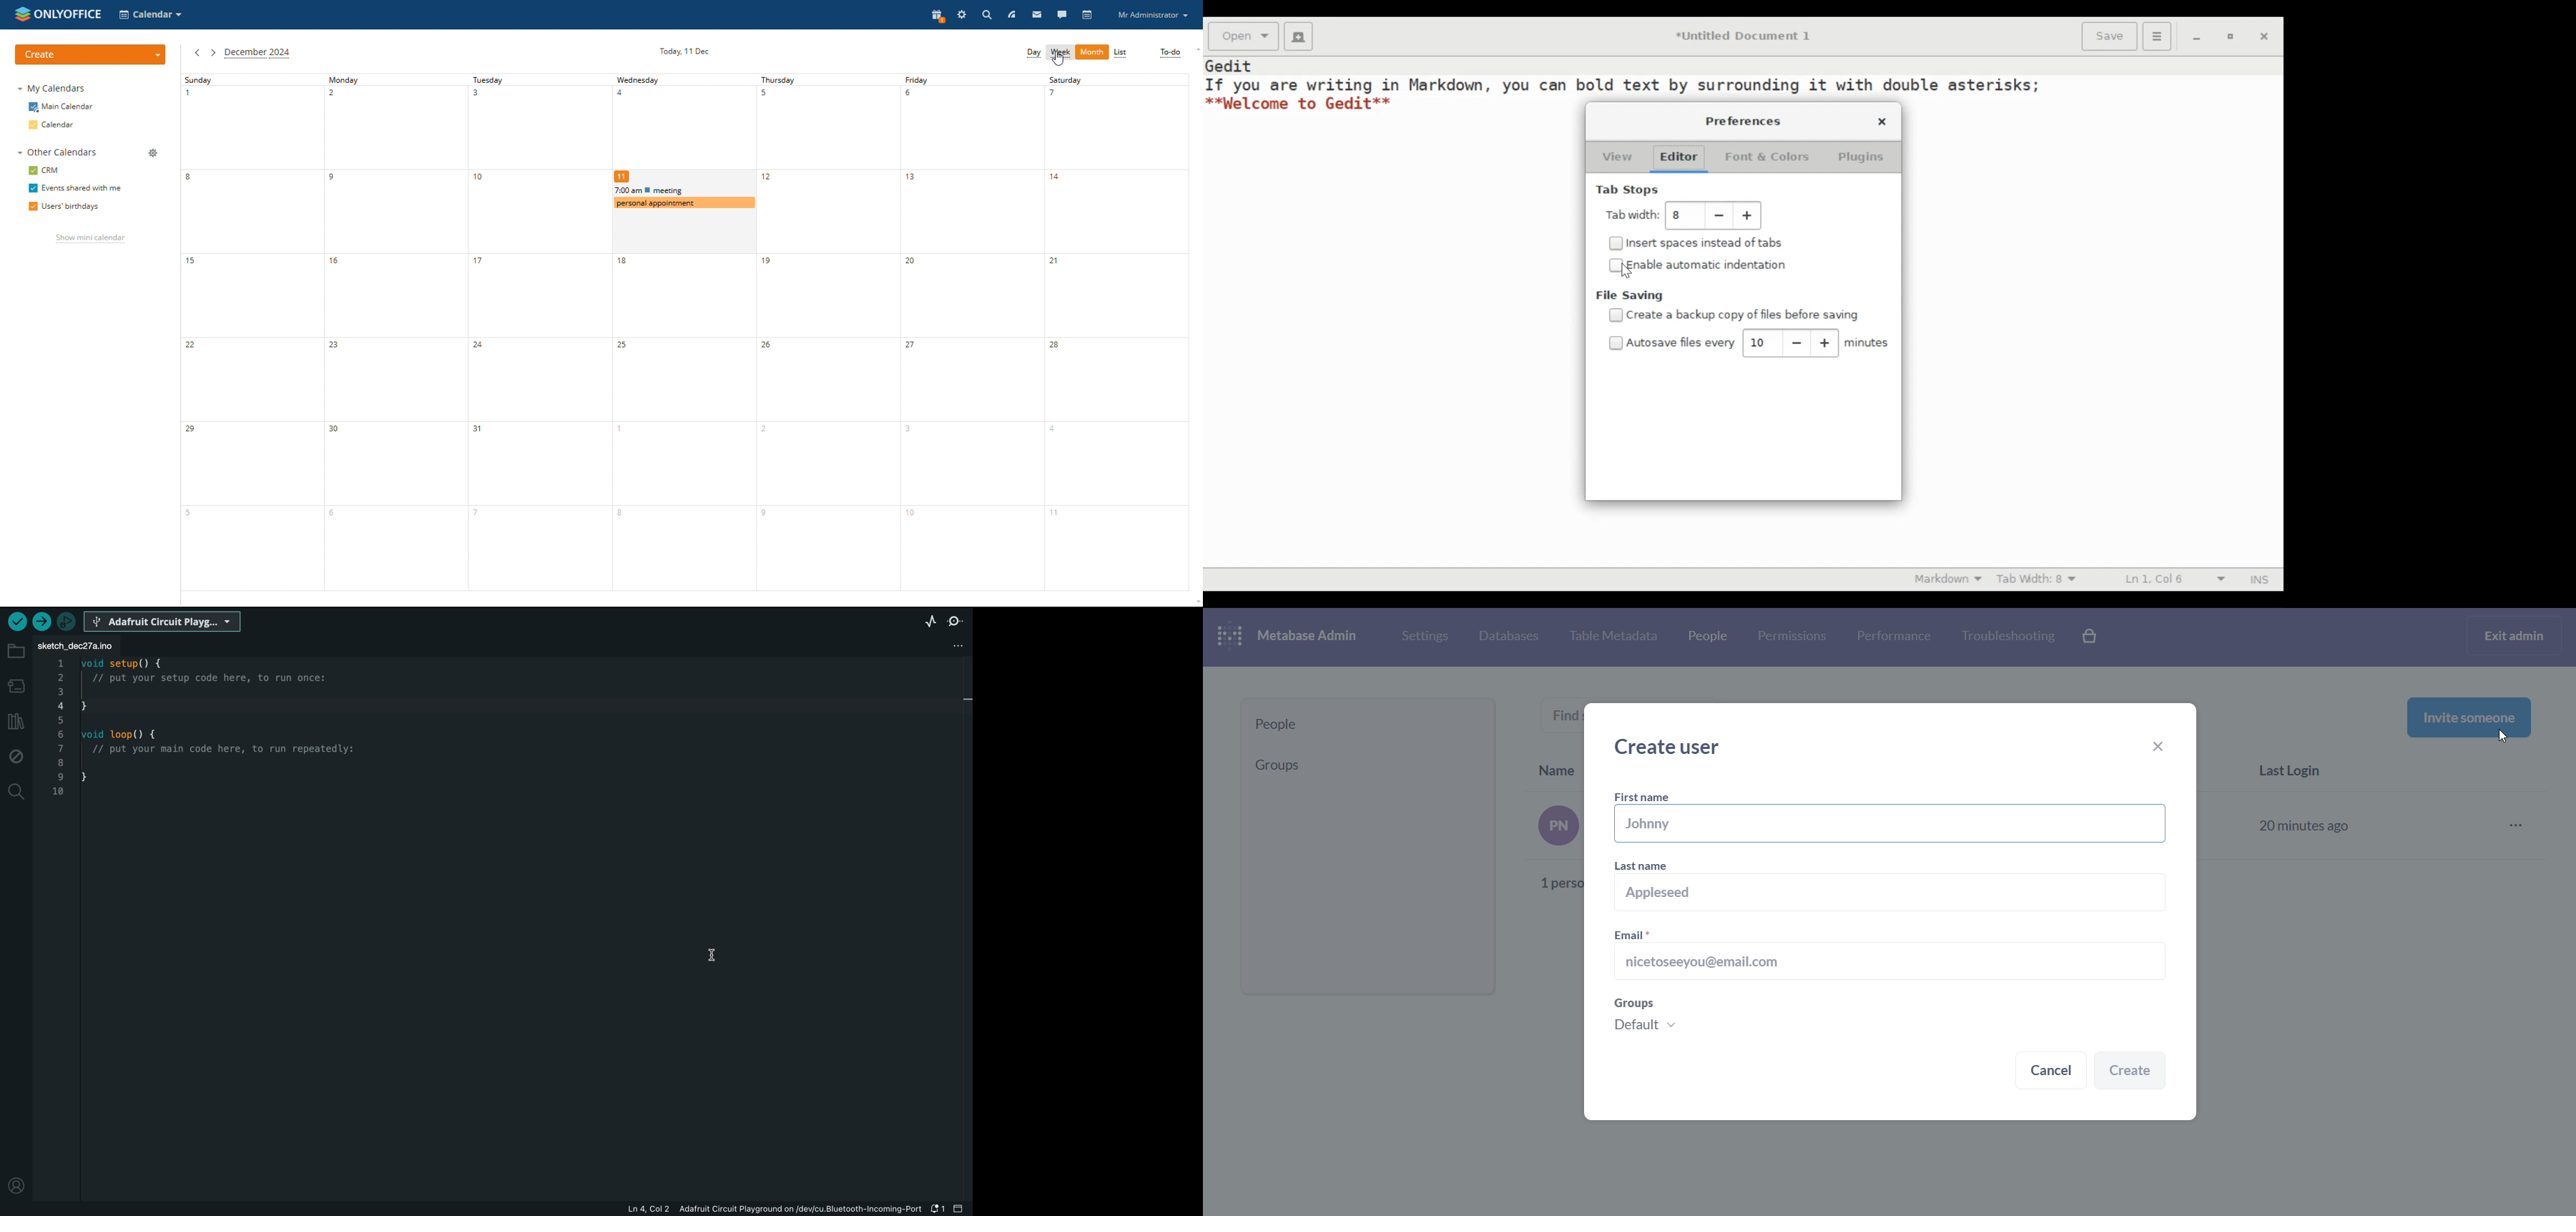  Describe the element at coordinates (1706, 639) in the screenshot. I see `people` at that location.